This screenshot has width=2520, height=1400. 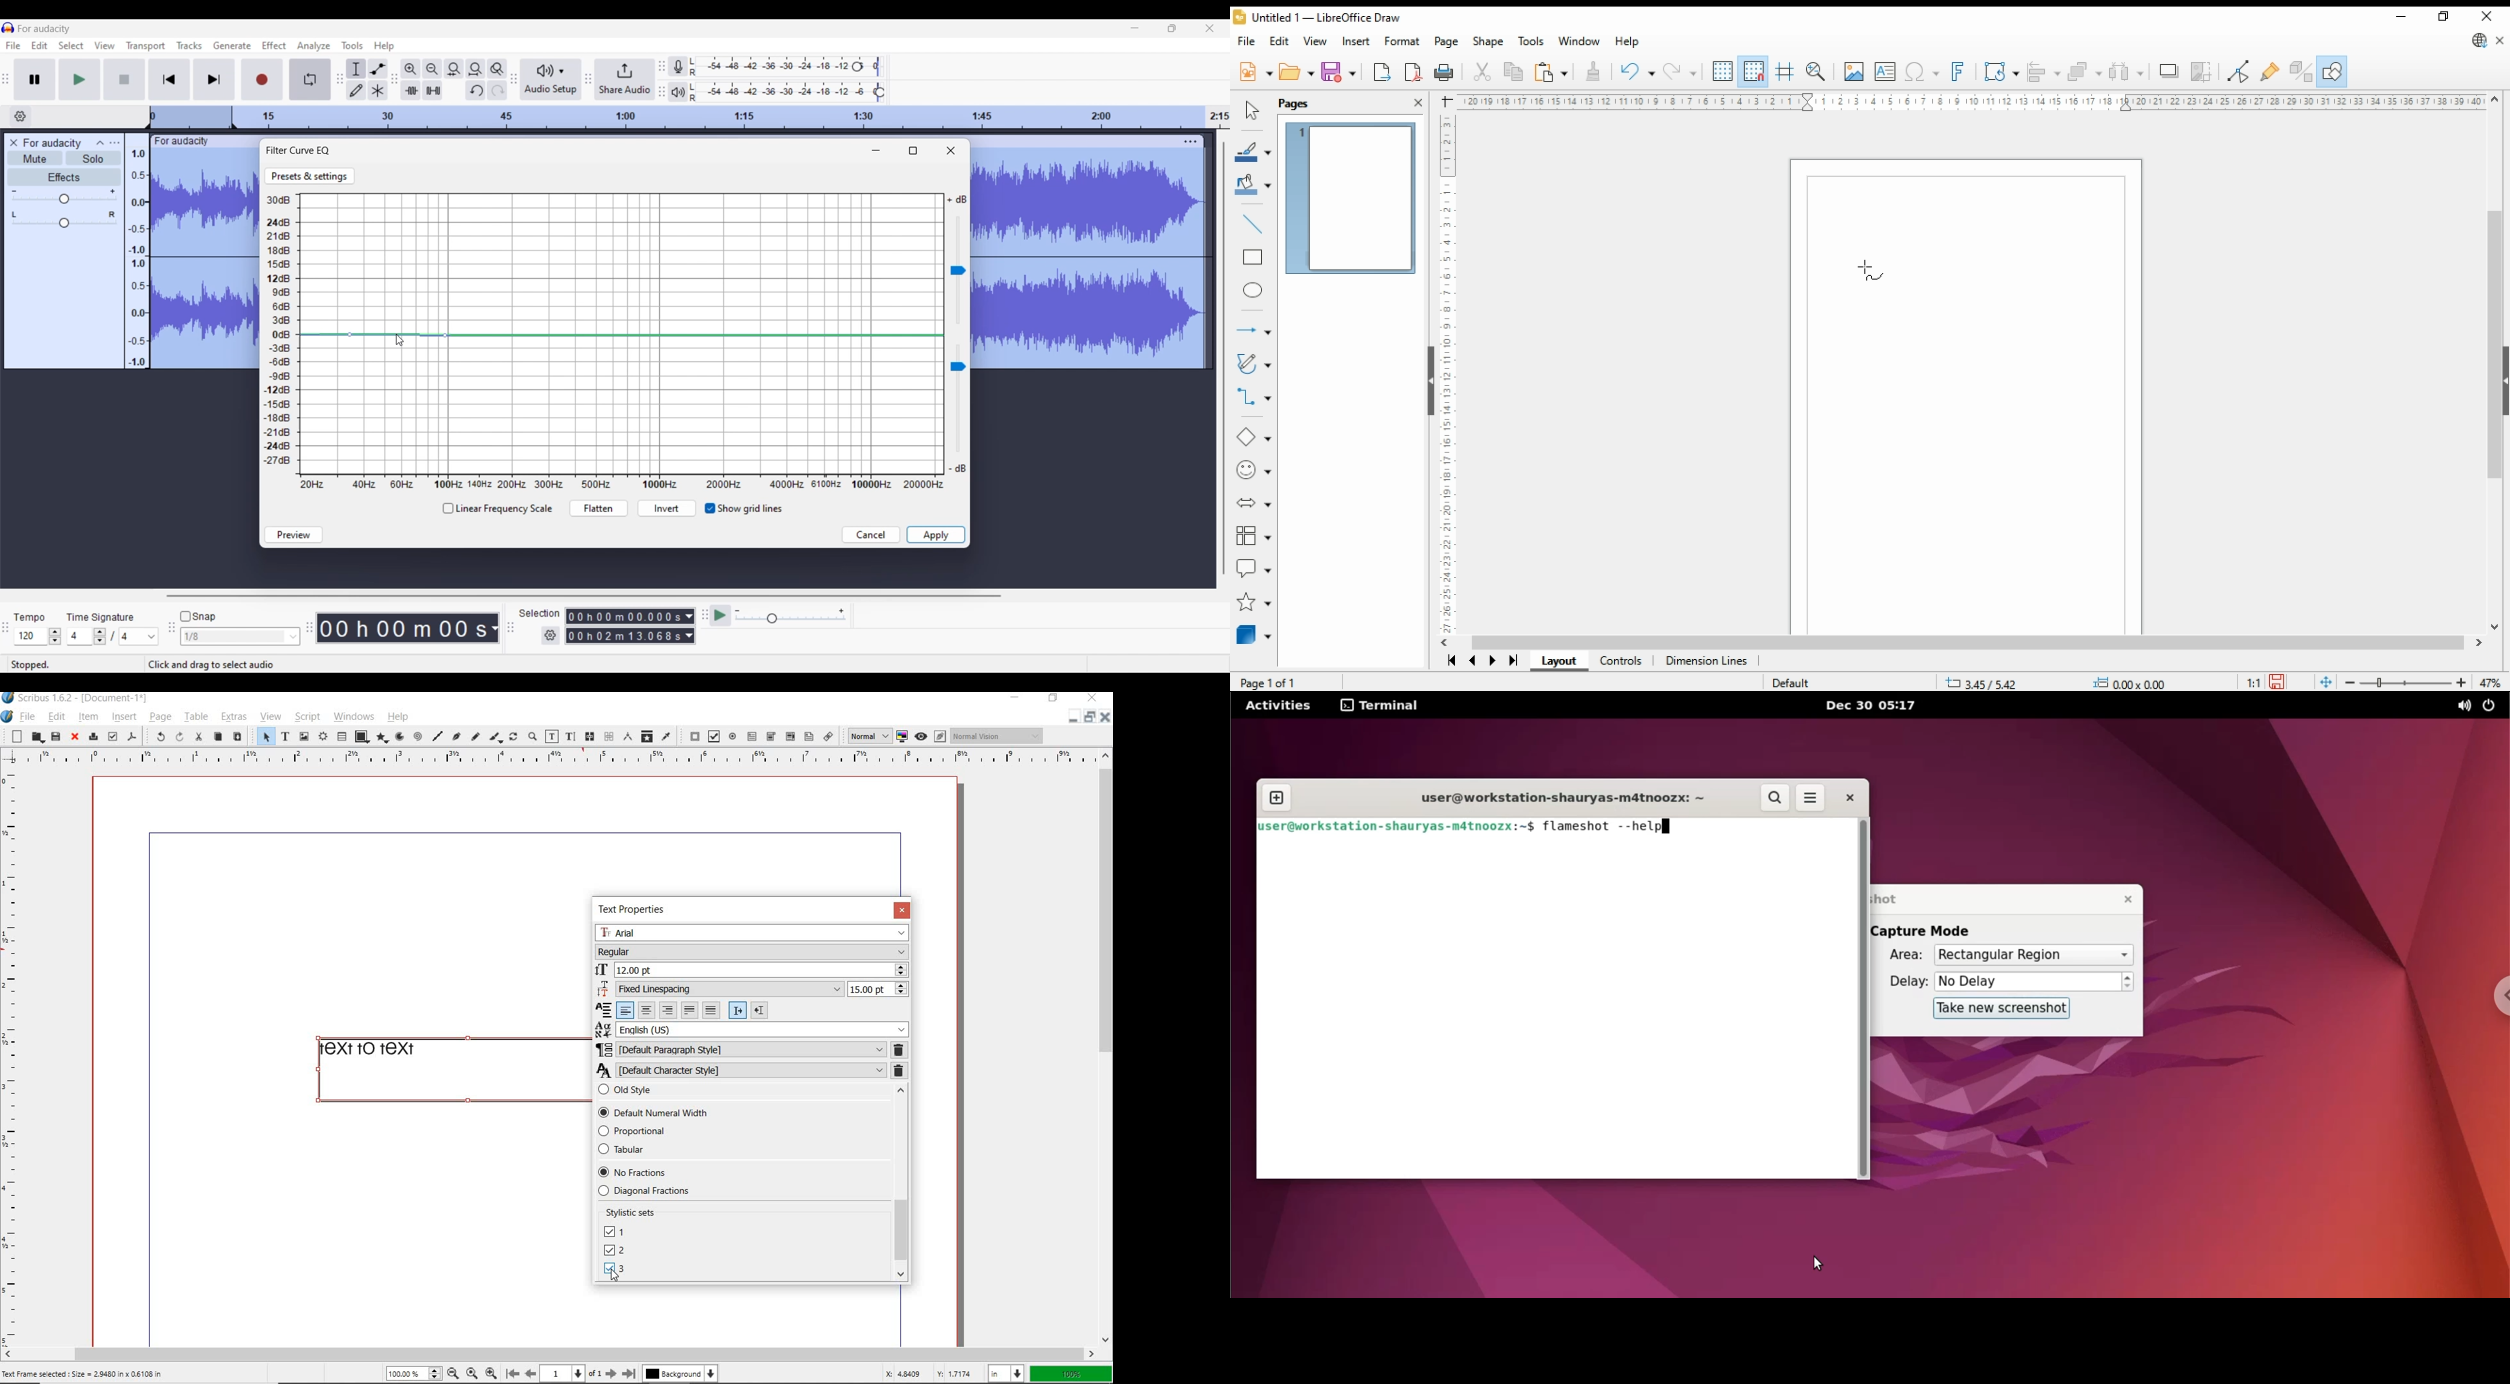 What do you see at coordinates (84, 1375) in the screenshot?
I see `Text Frame selected : Size = 2.9480 in x 0.6108 in` at bounding box center [84, 1375].